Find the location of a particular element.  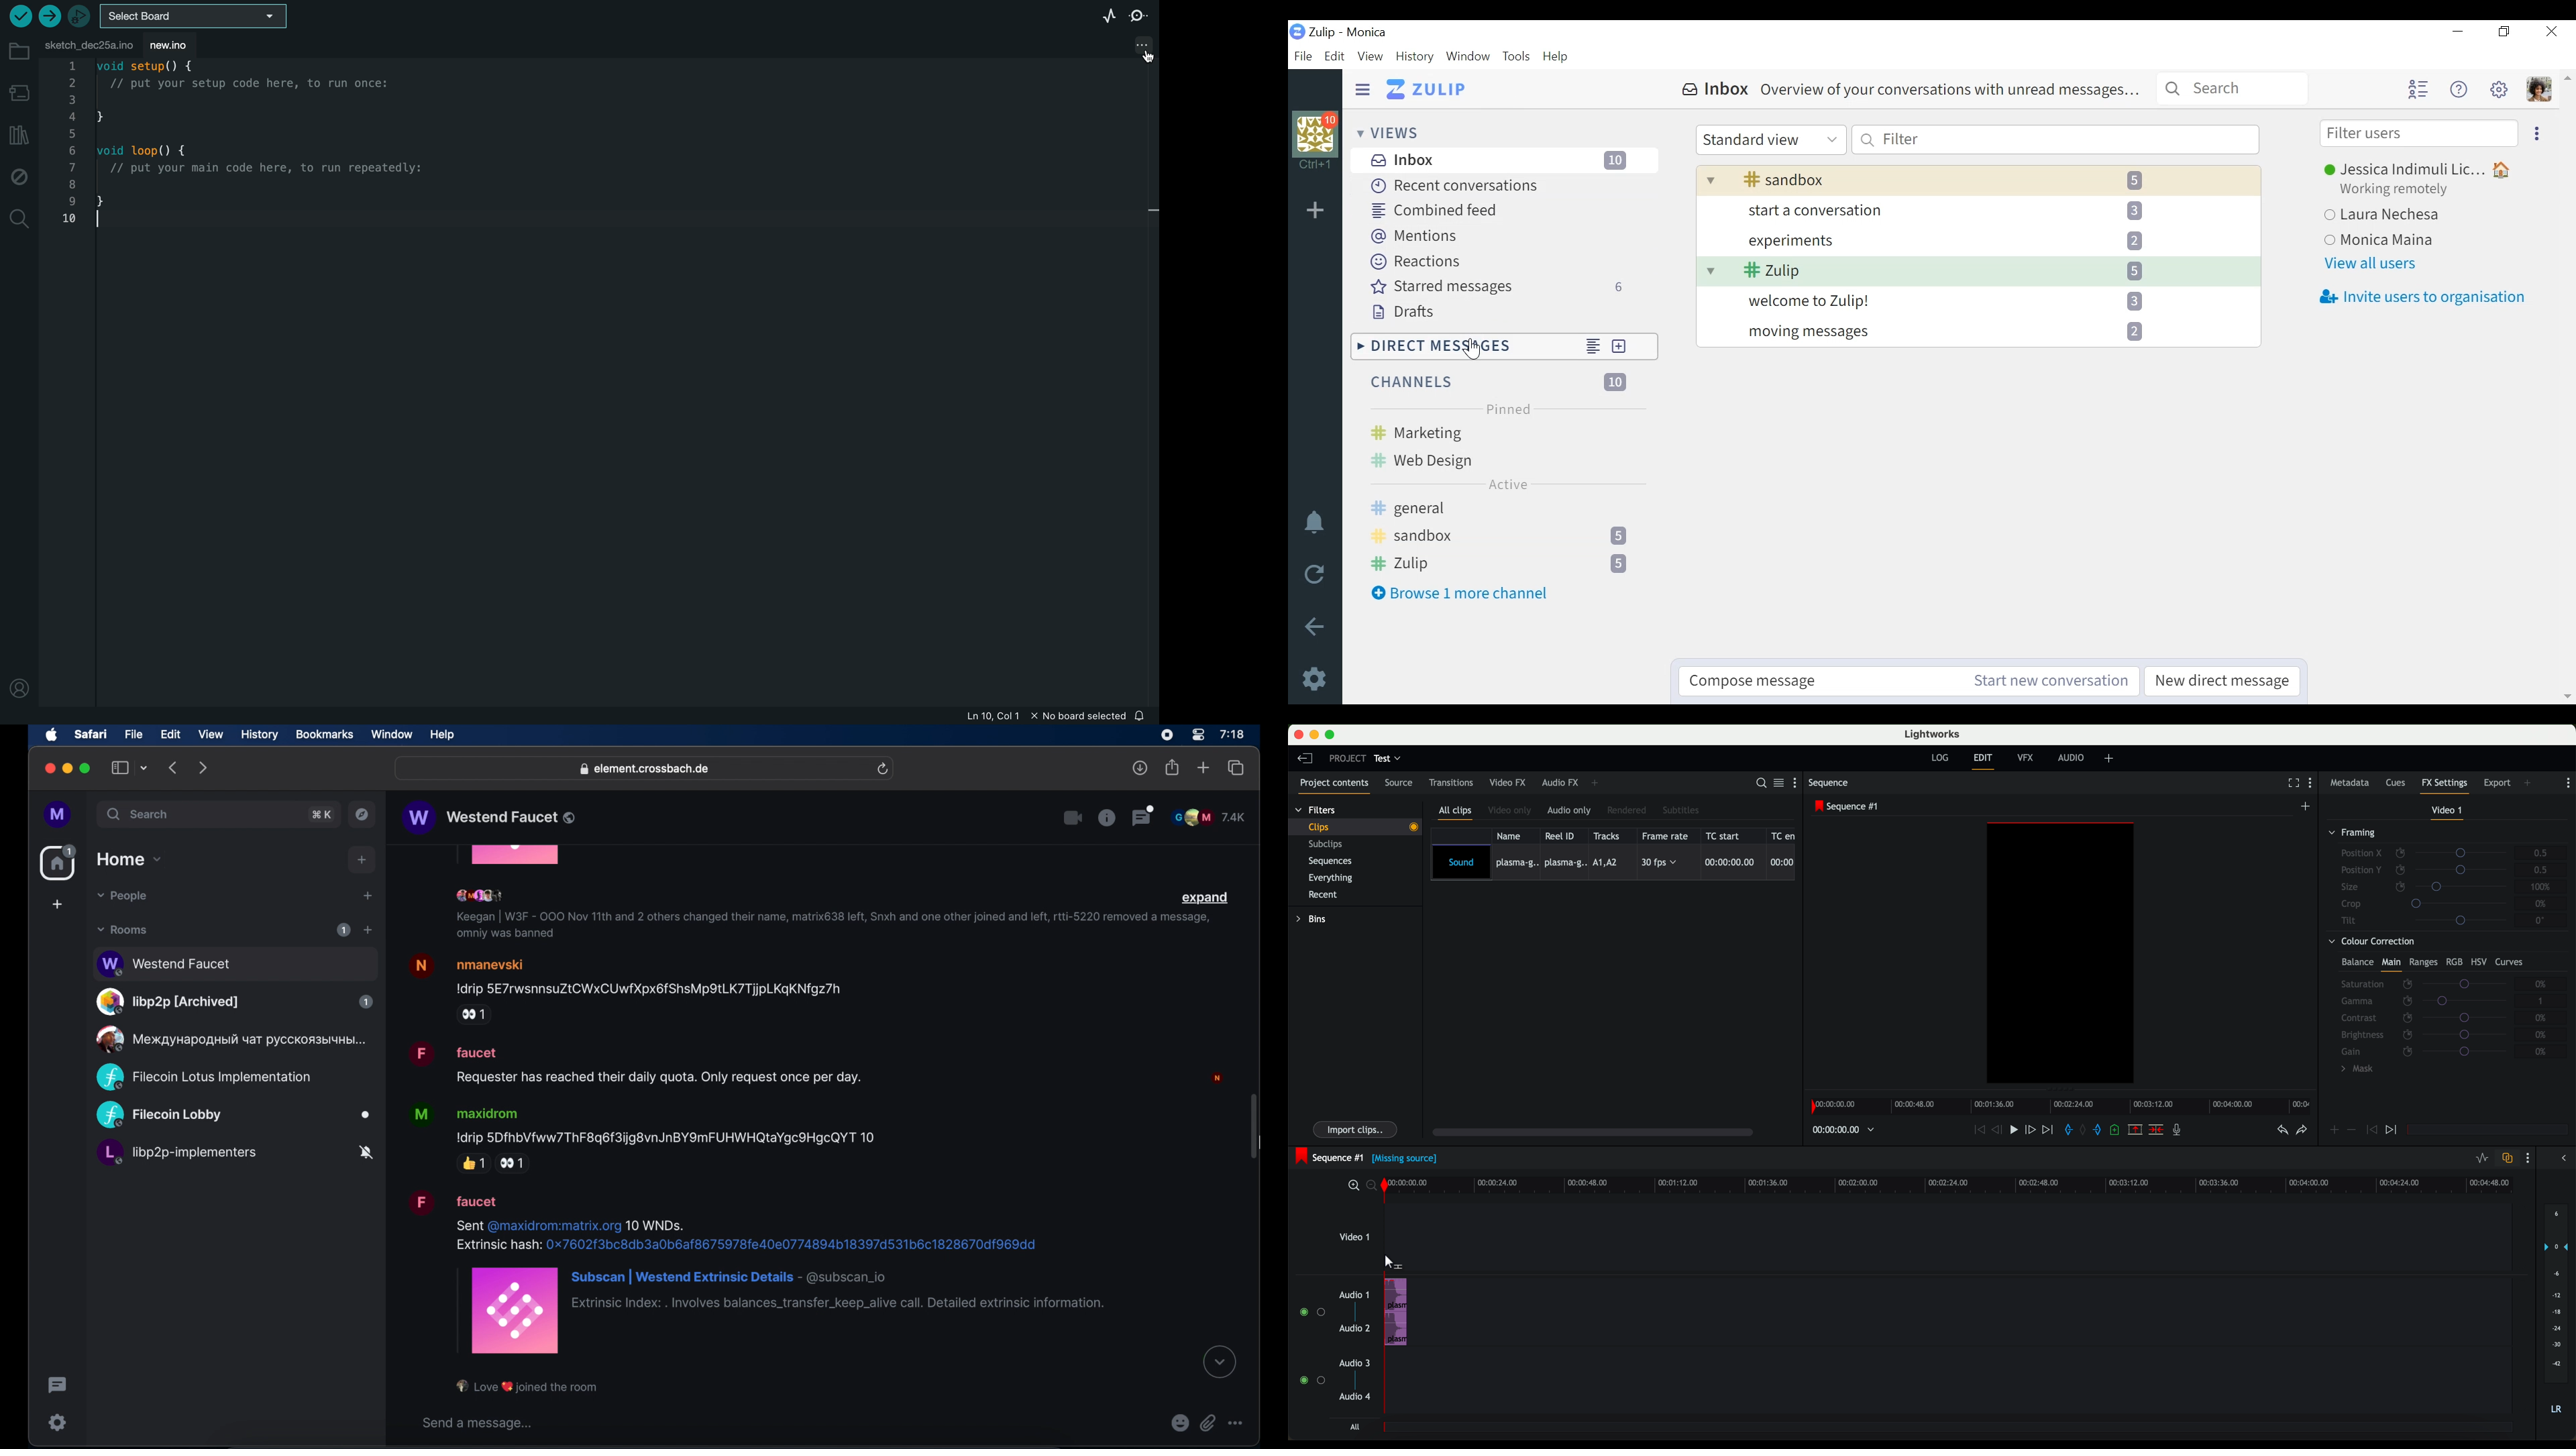

obscured cursor is located at coordinates (1261, 1143).